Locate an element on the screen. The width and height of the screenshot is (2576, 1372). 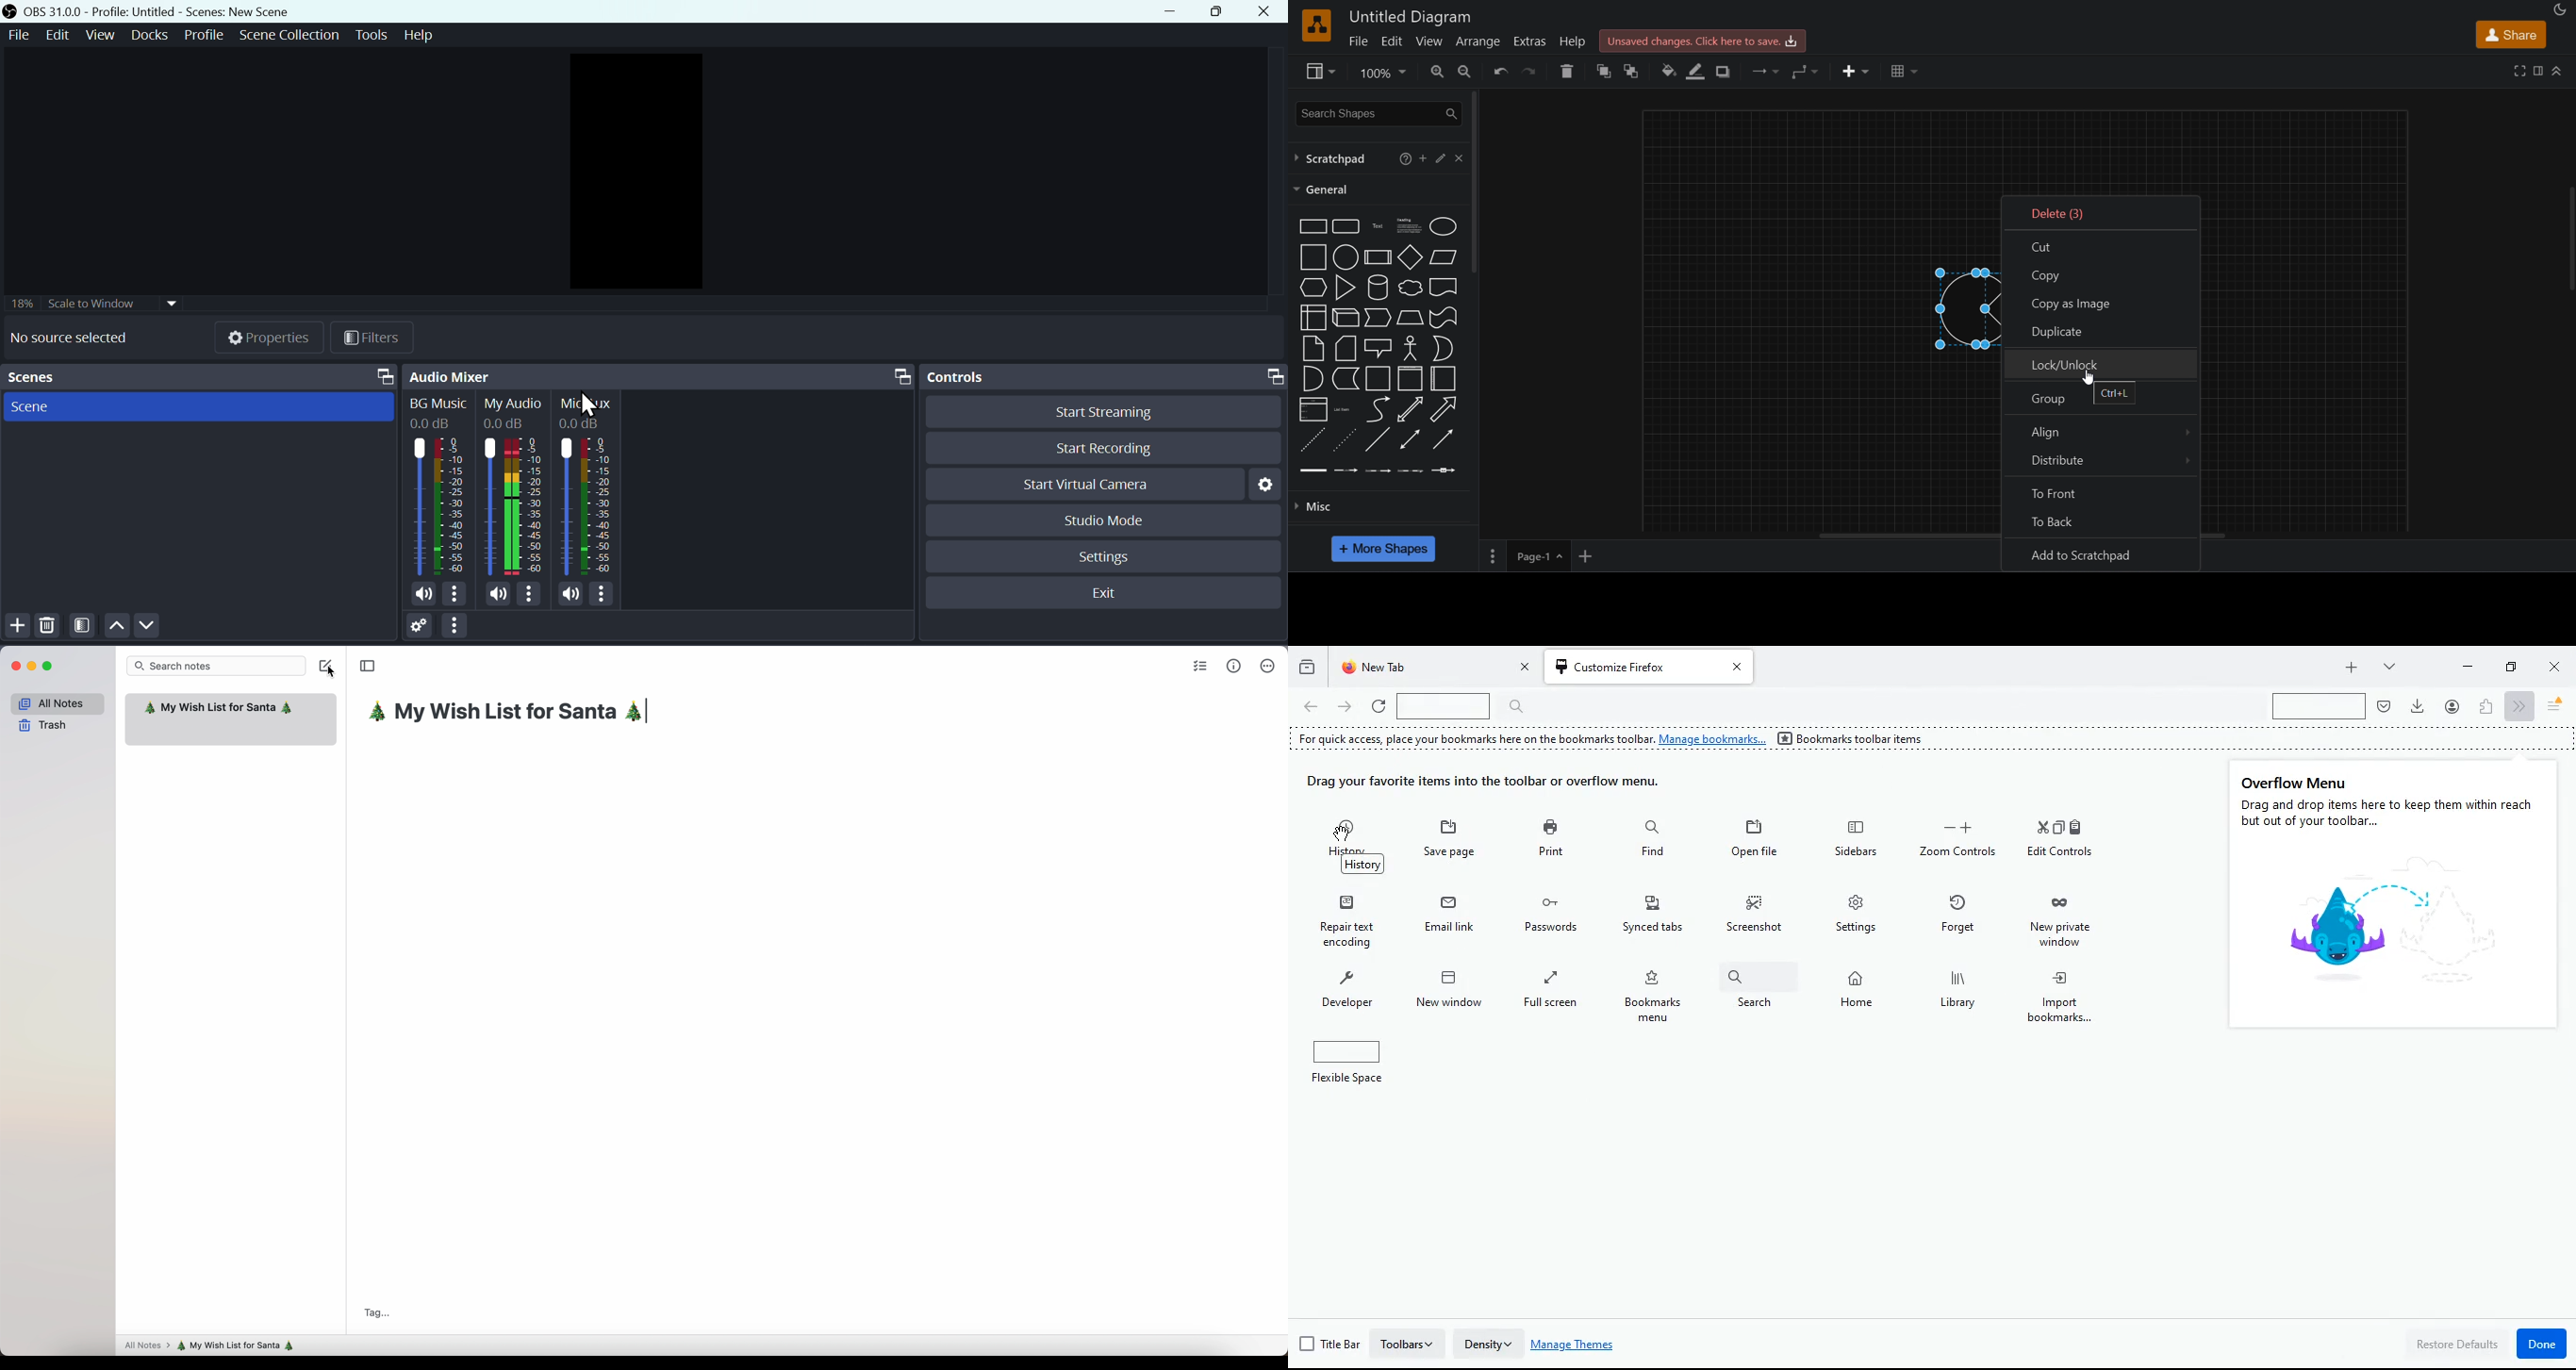
Delete is located at coordinates (49, 628).